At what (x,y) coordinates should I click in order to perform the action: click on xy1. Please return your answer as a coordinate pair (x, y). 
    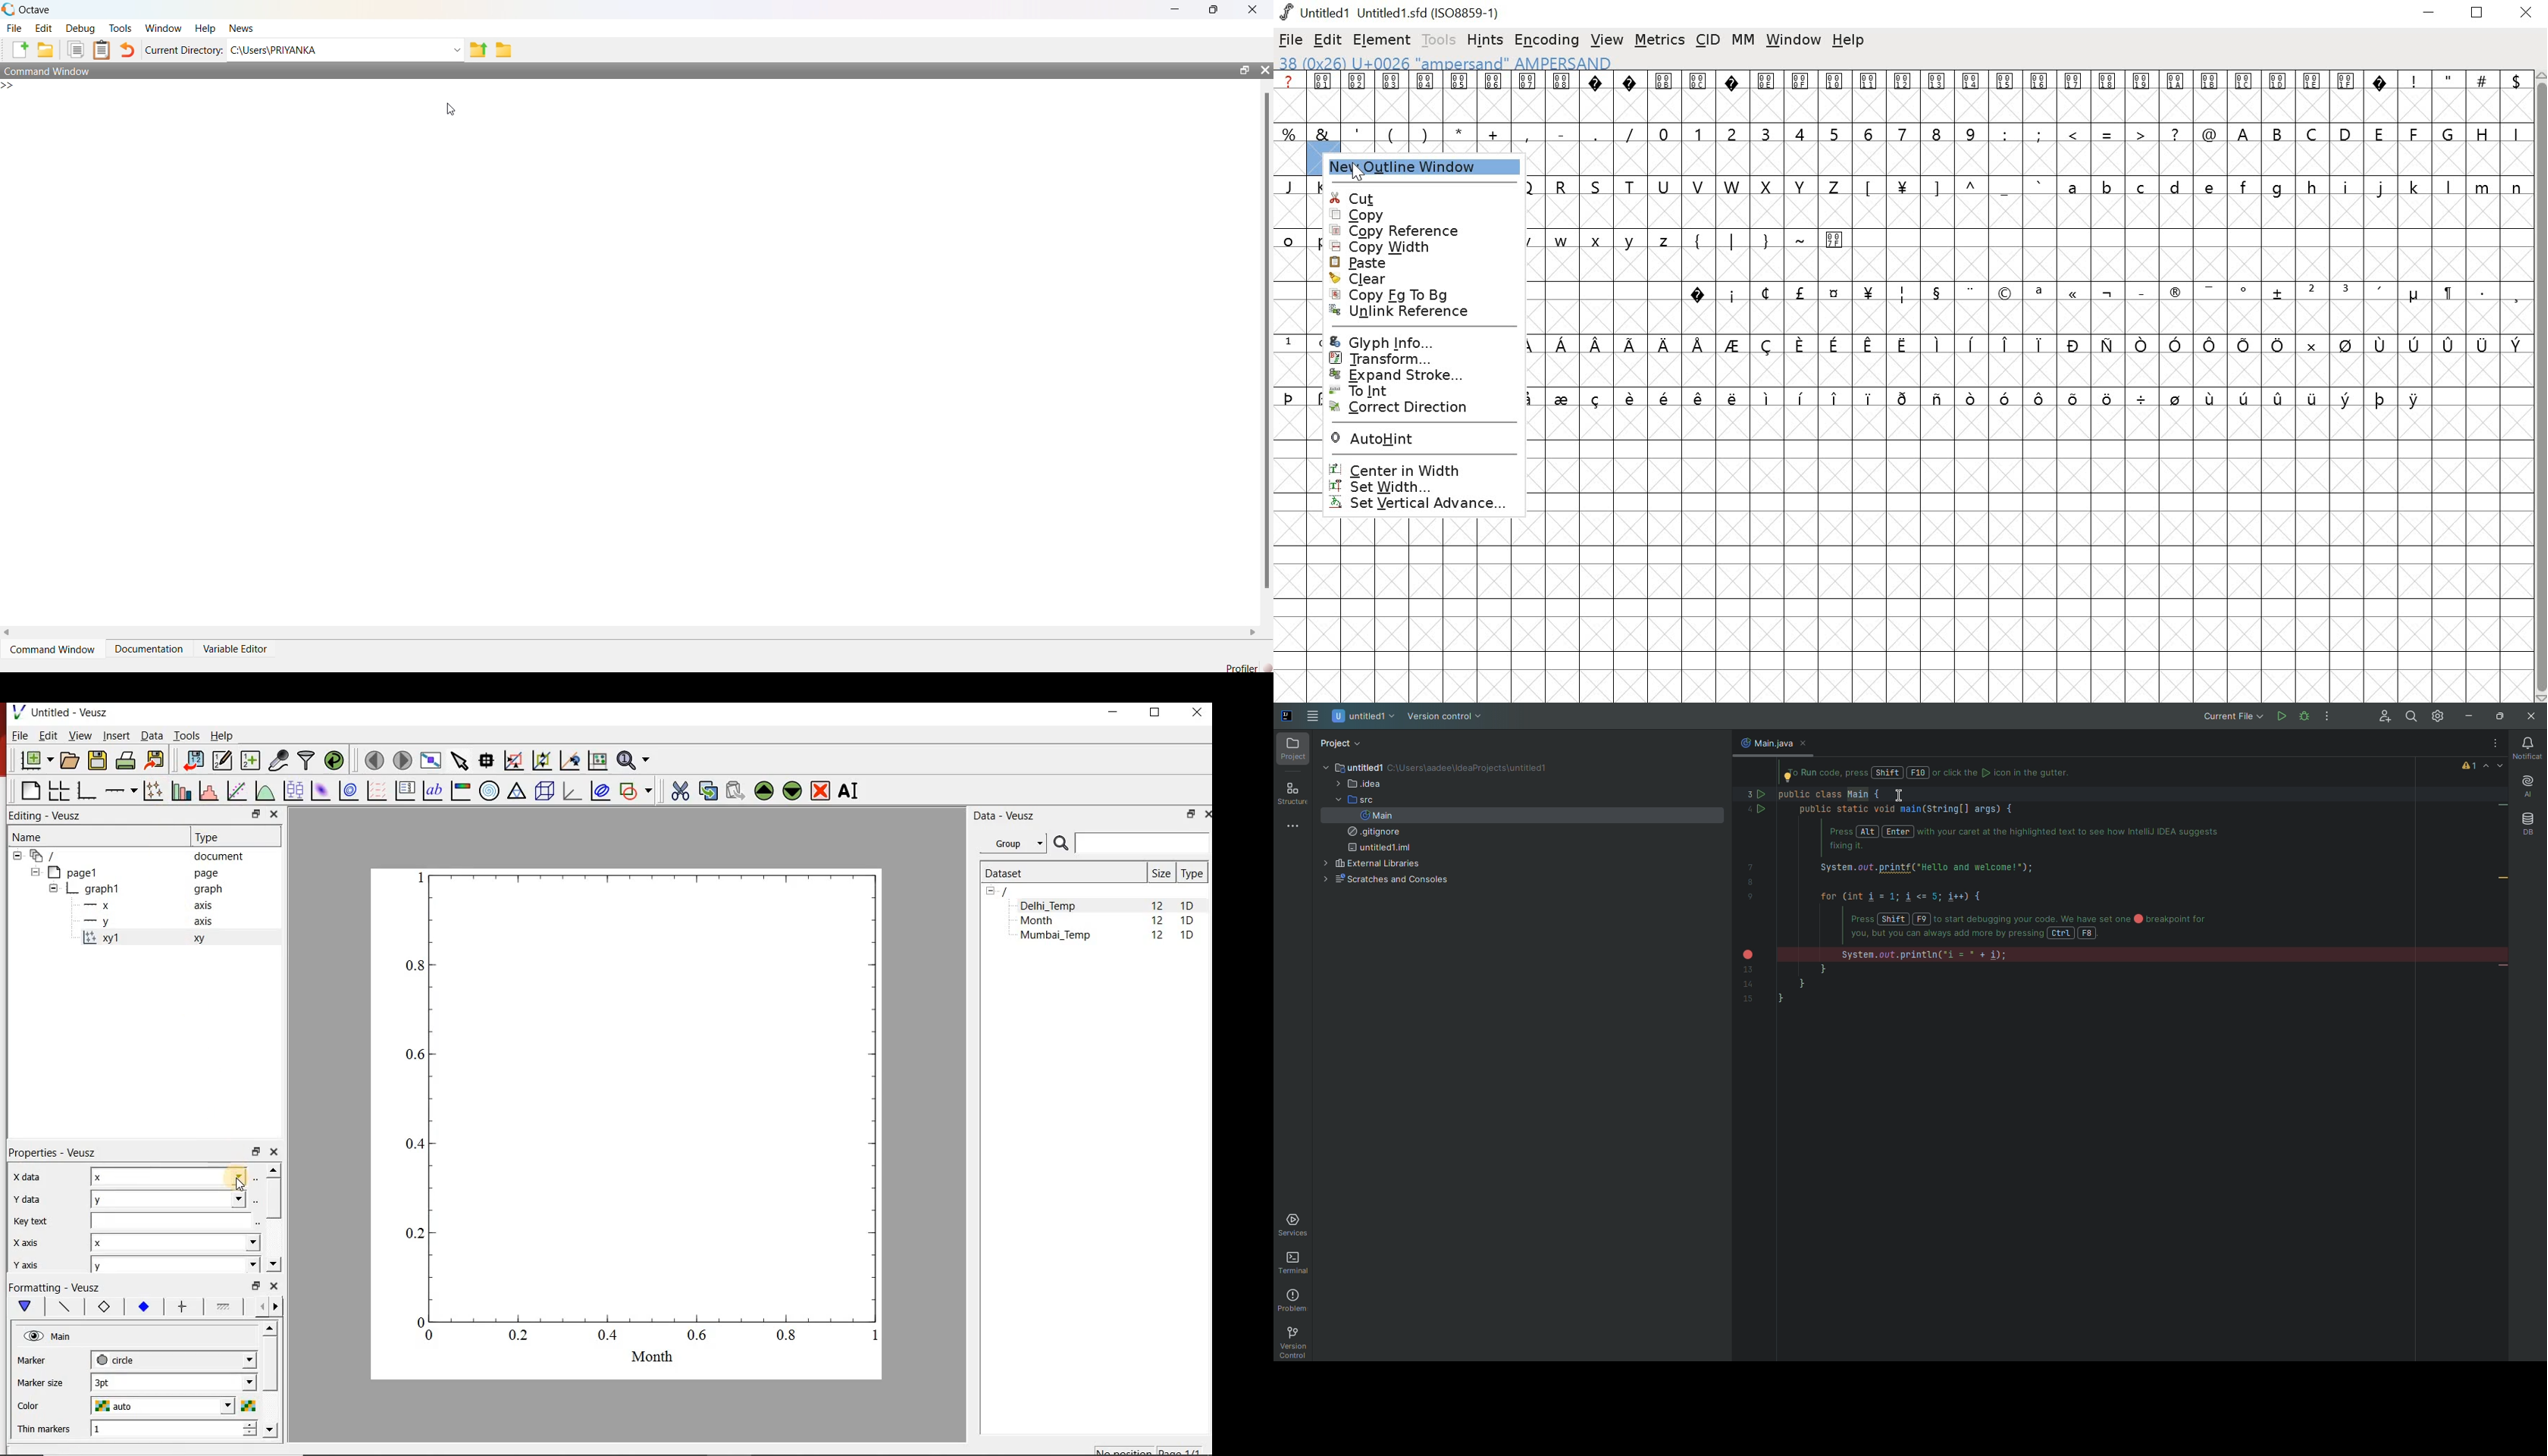
    Looking at the image, I should click on (151, 939).